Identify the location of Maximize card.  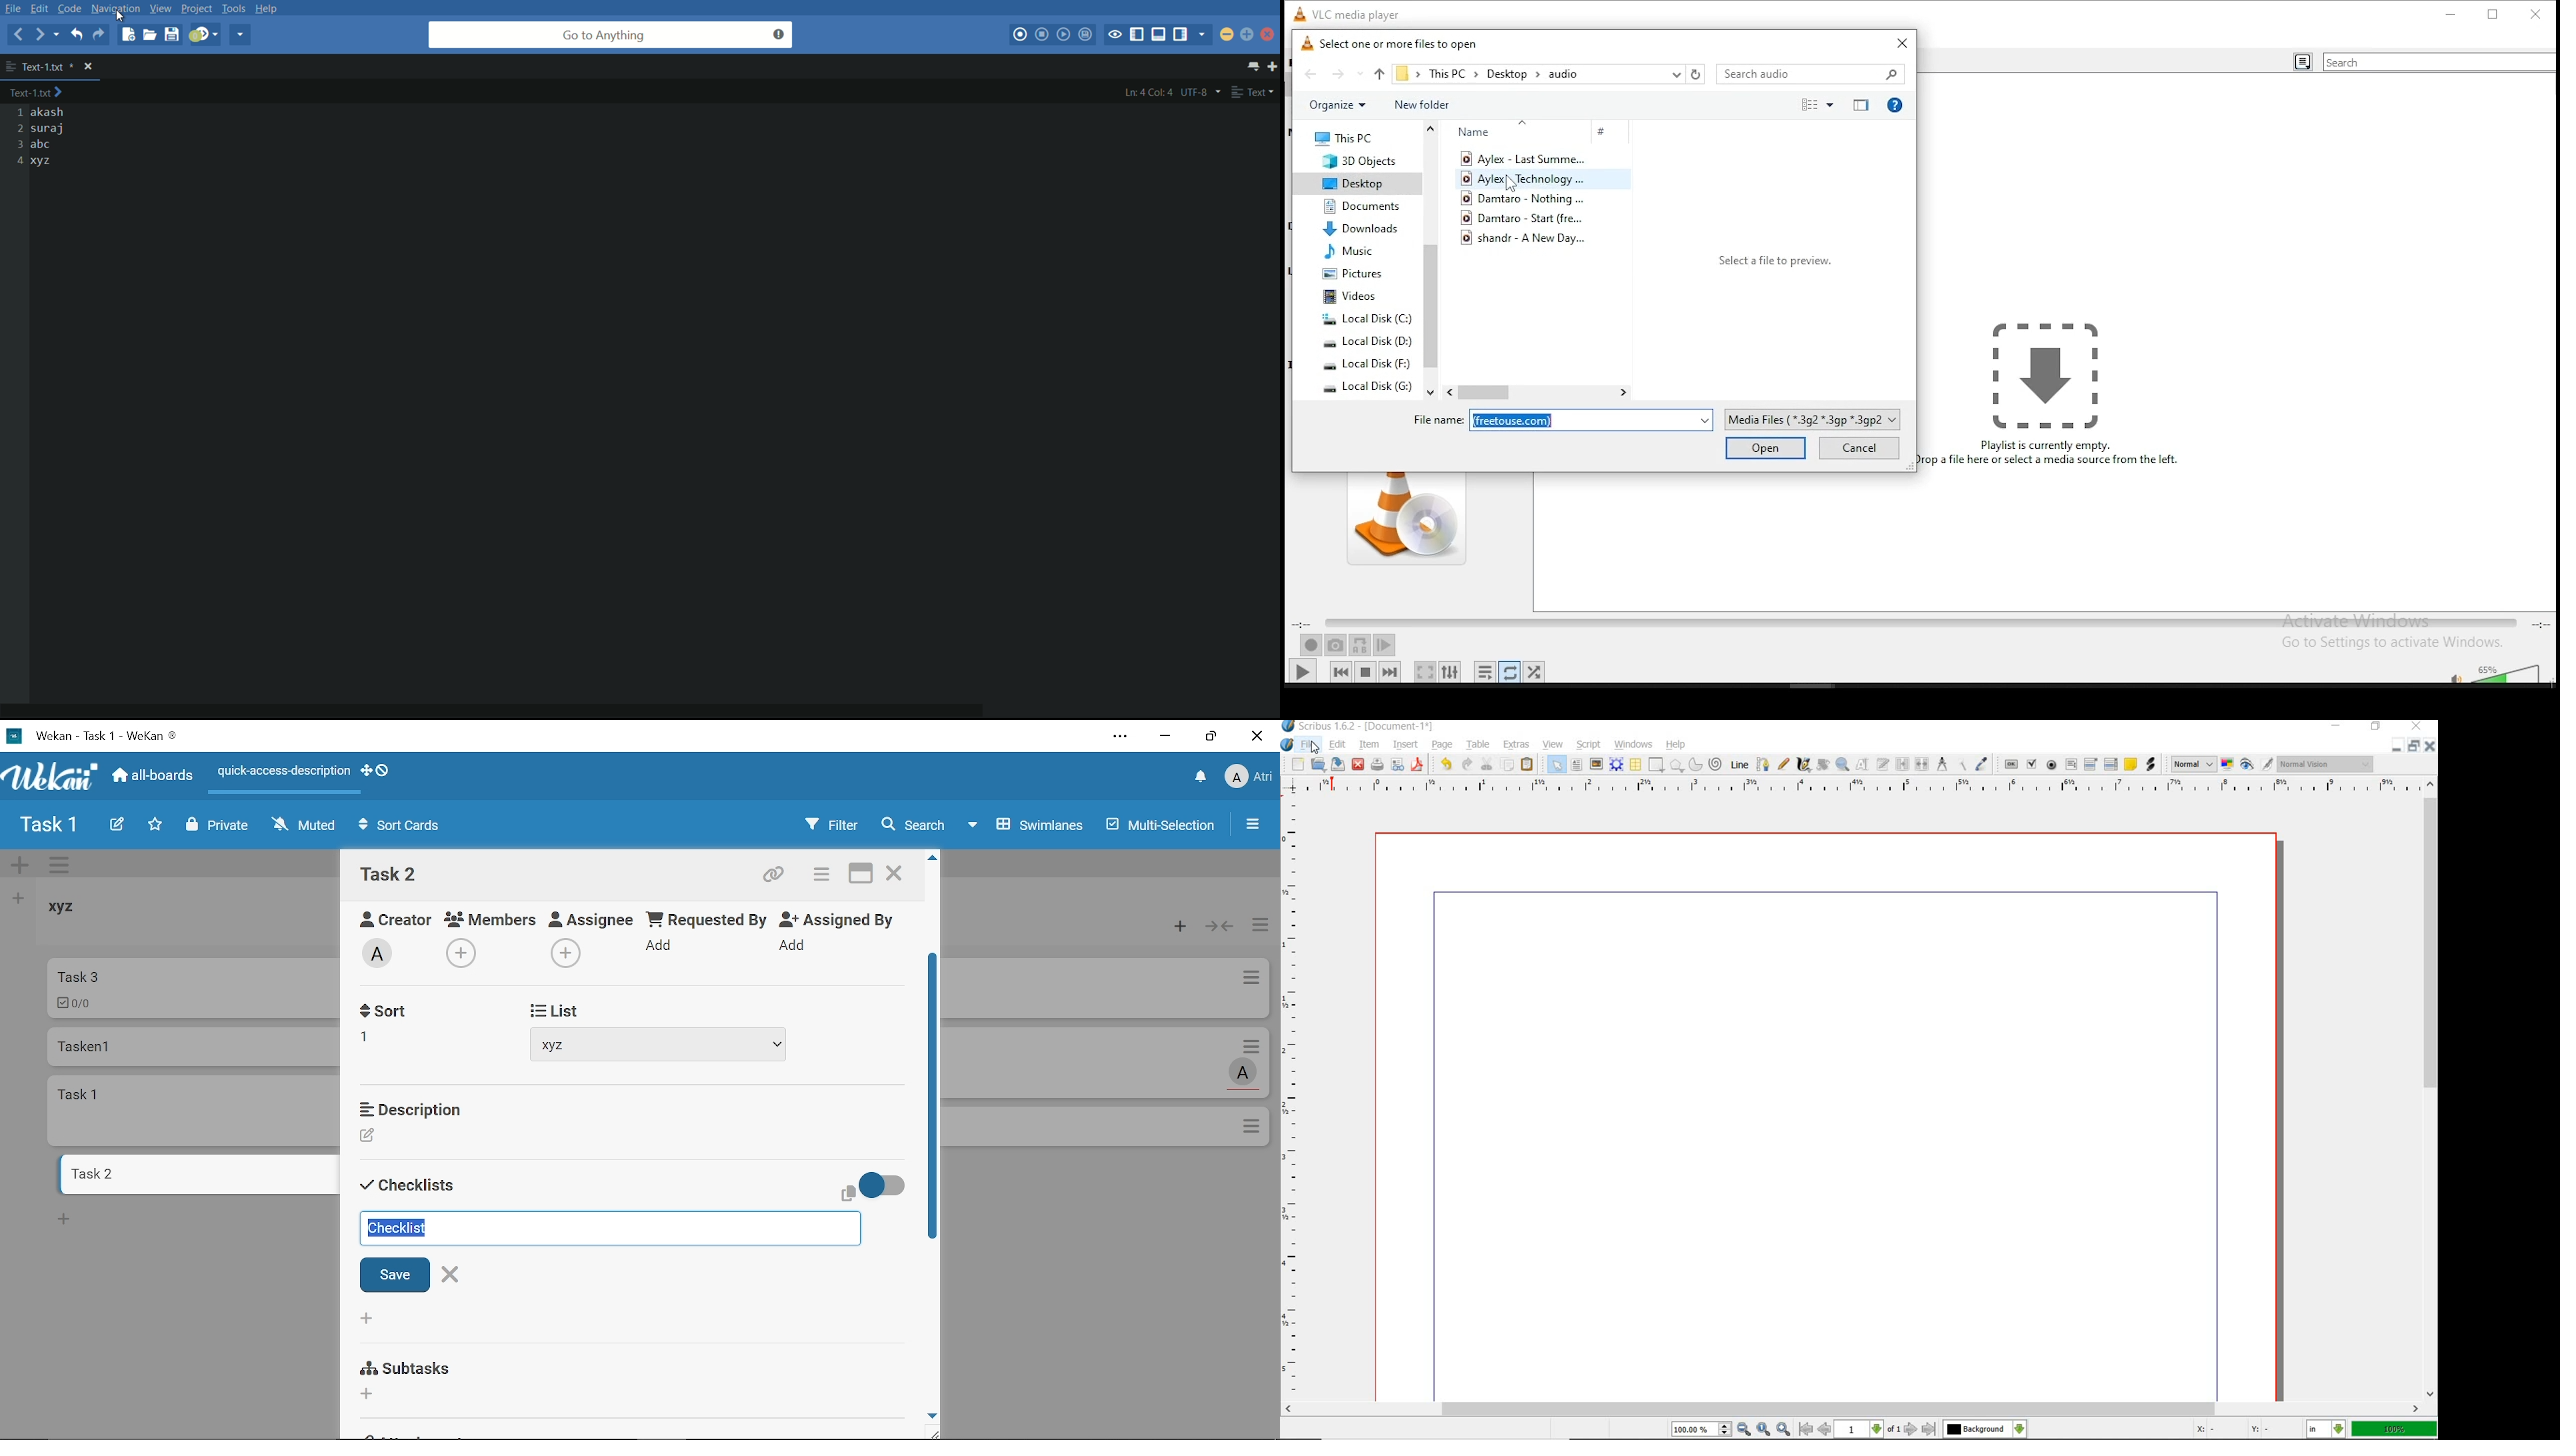
(861, 876).